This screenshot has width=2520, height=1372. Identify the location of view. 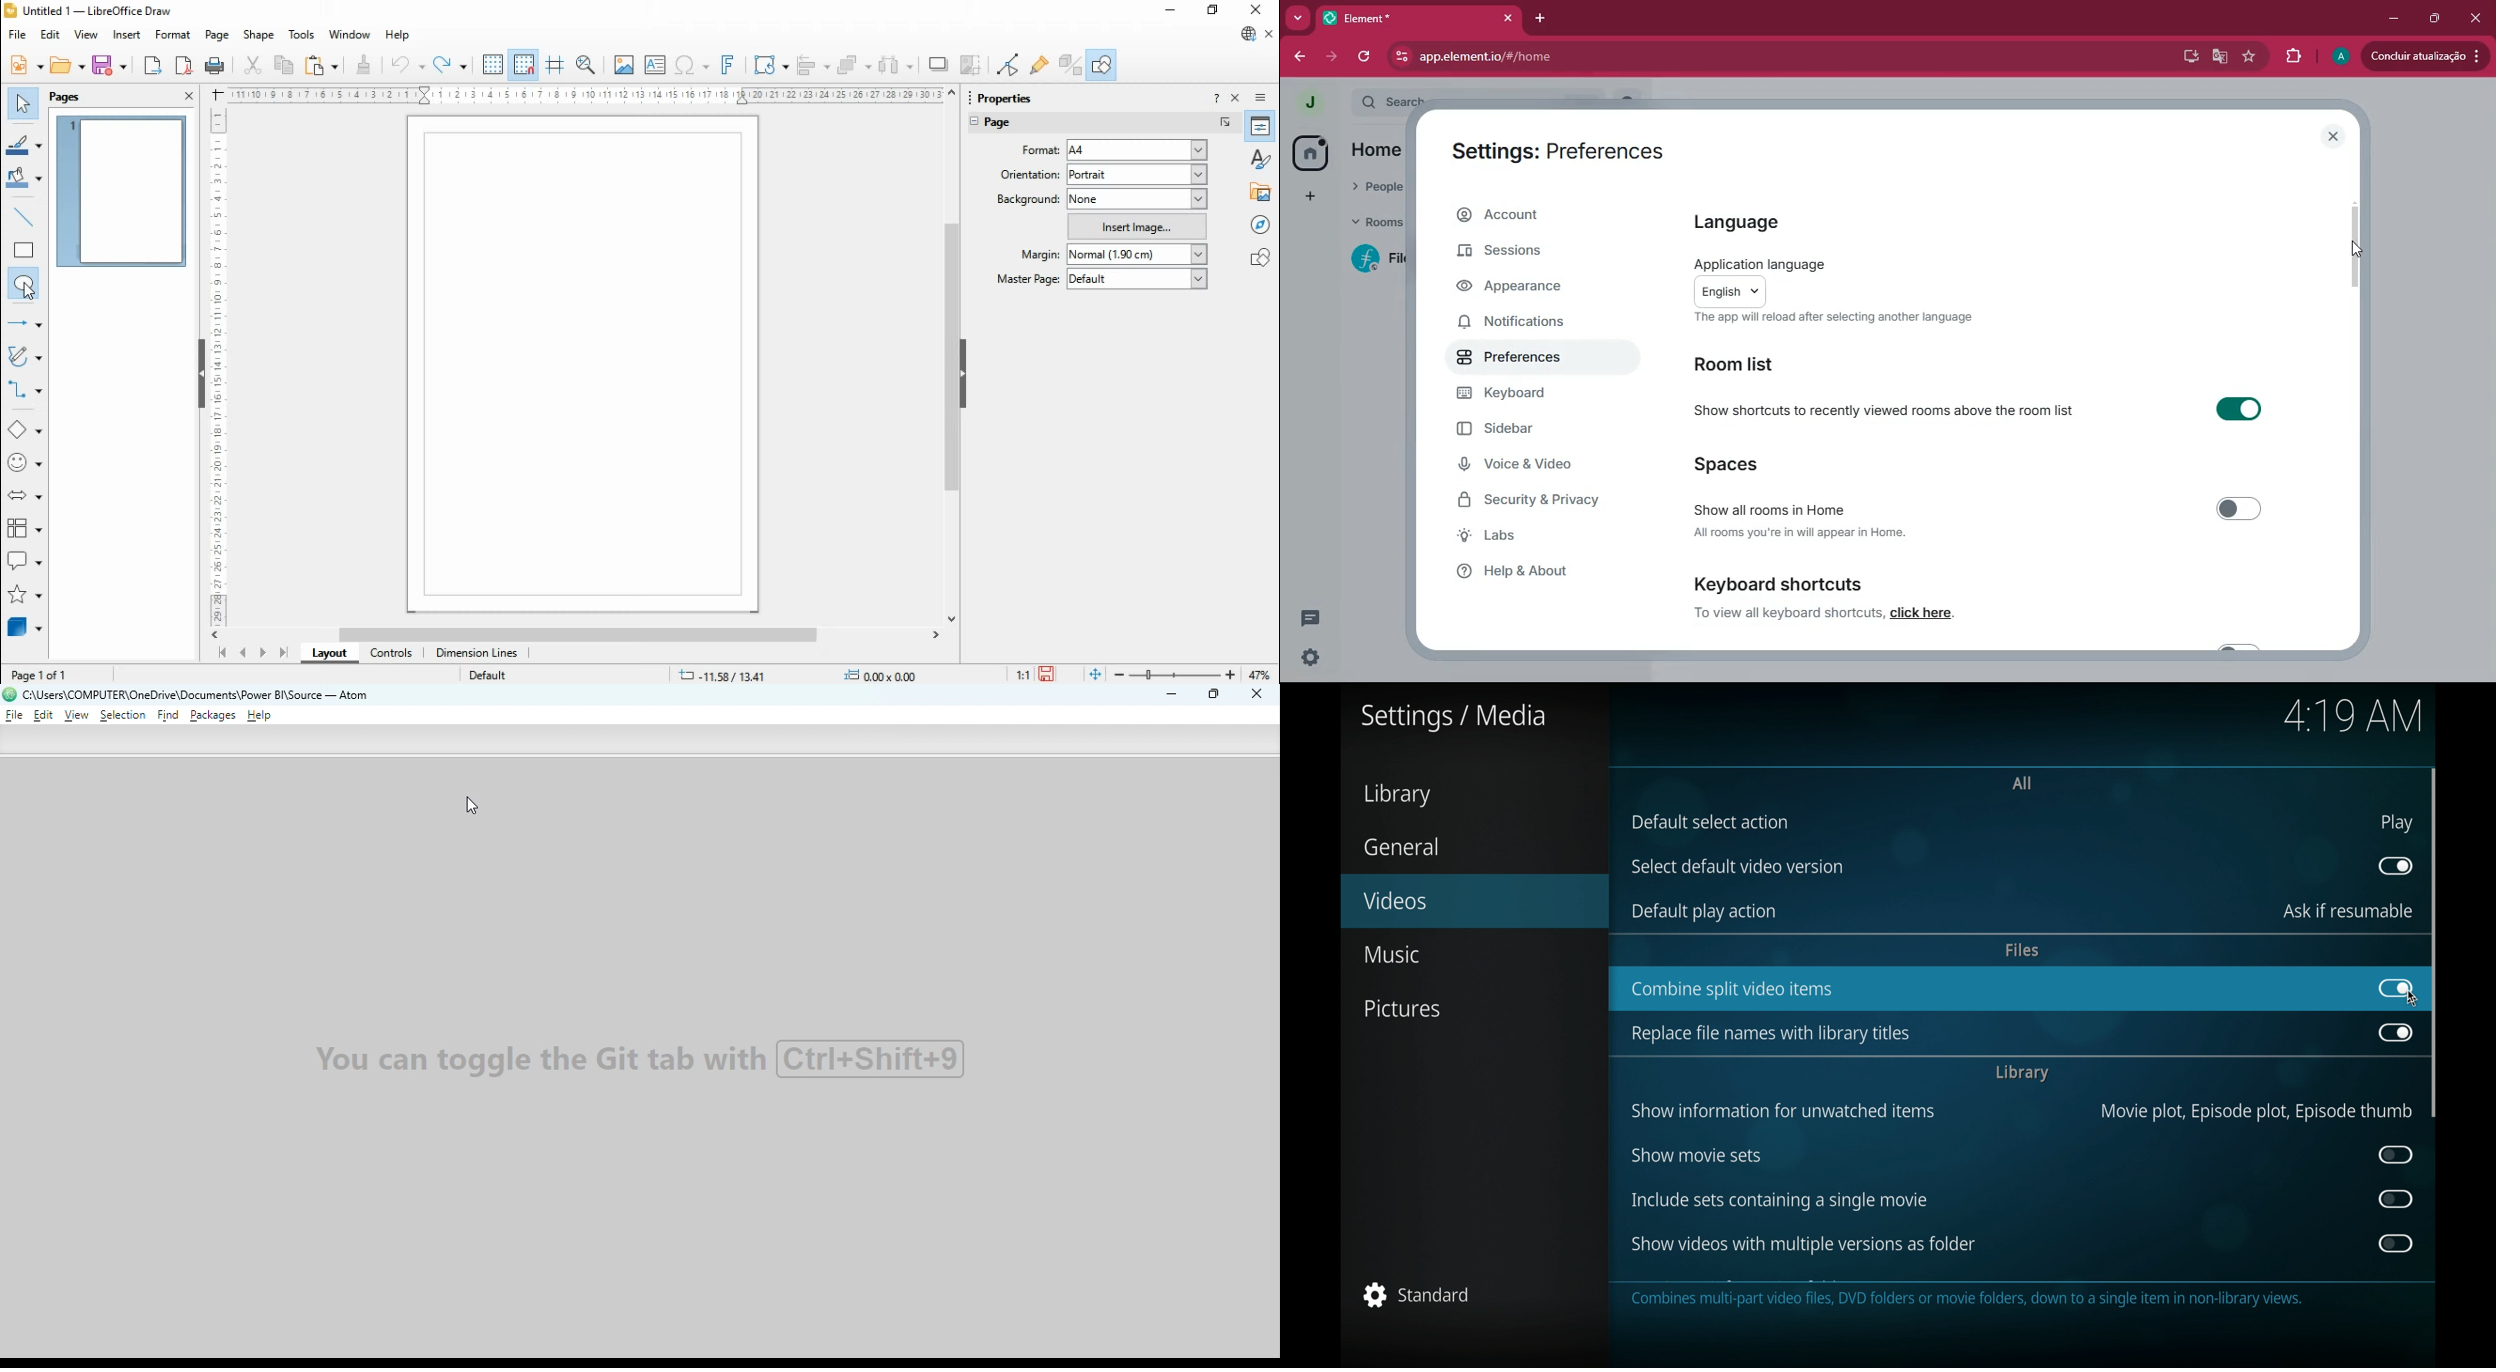
(86, 34).